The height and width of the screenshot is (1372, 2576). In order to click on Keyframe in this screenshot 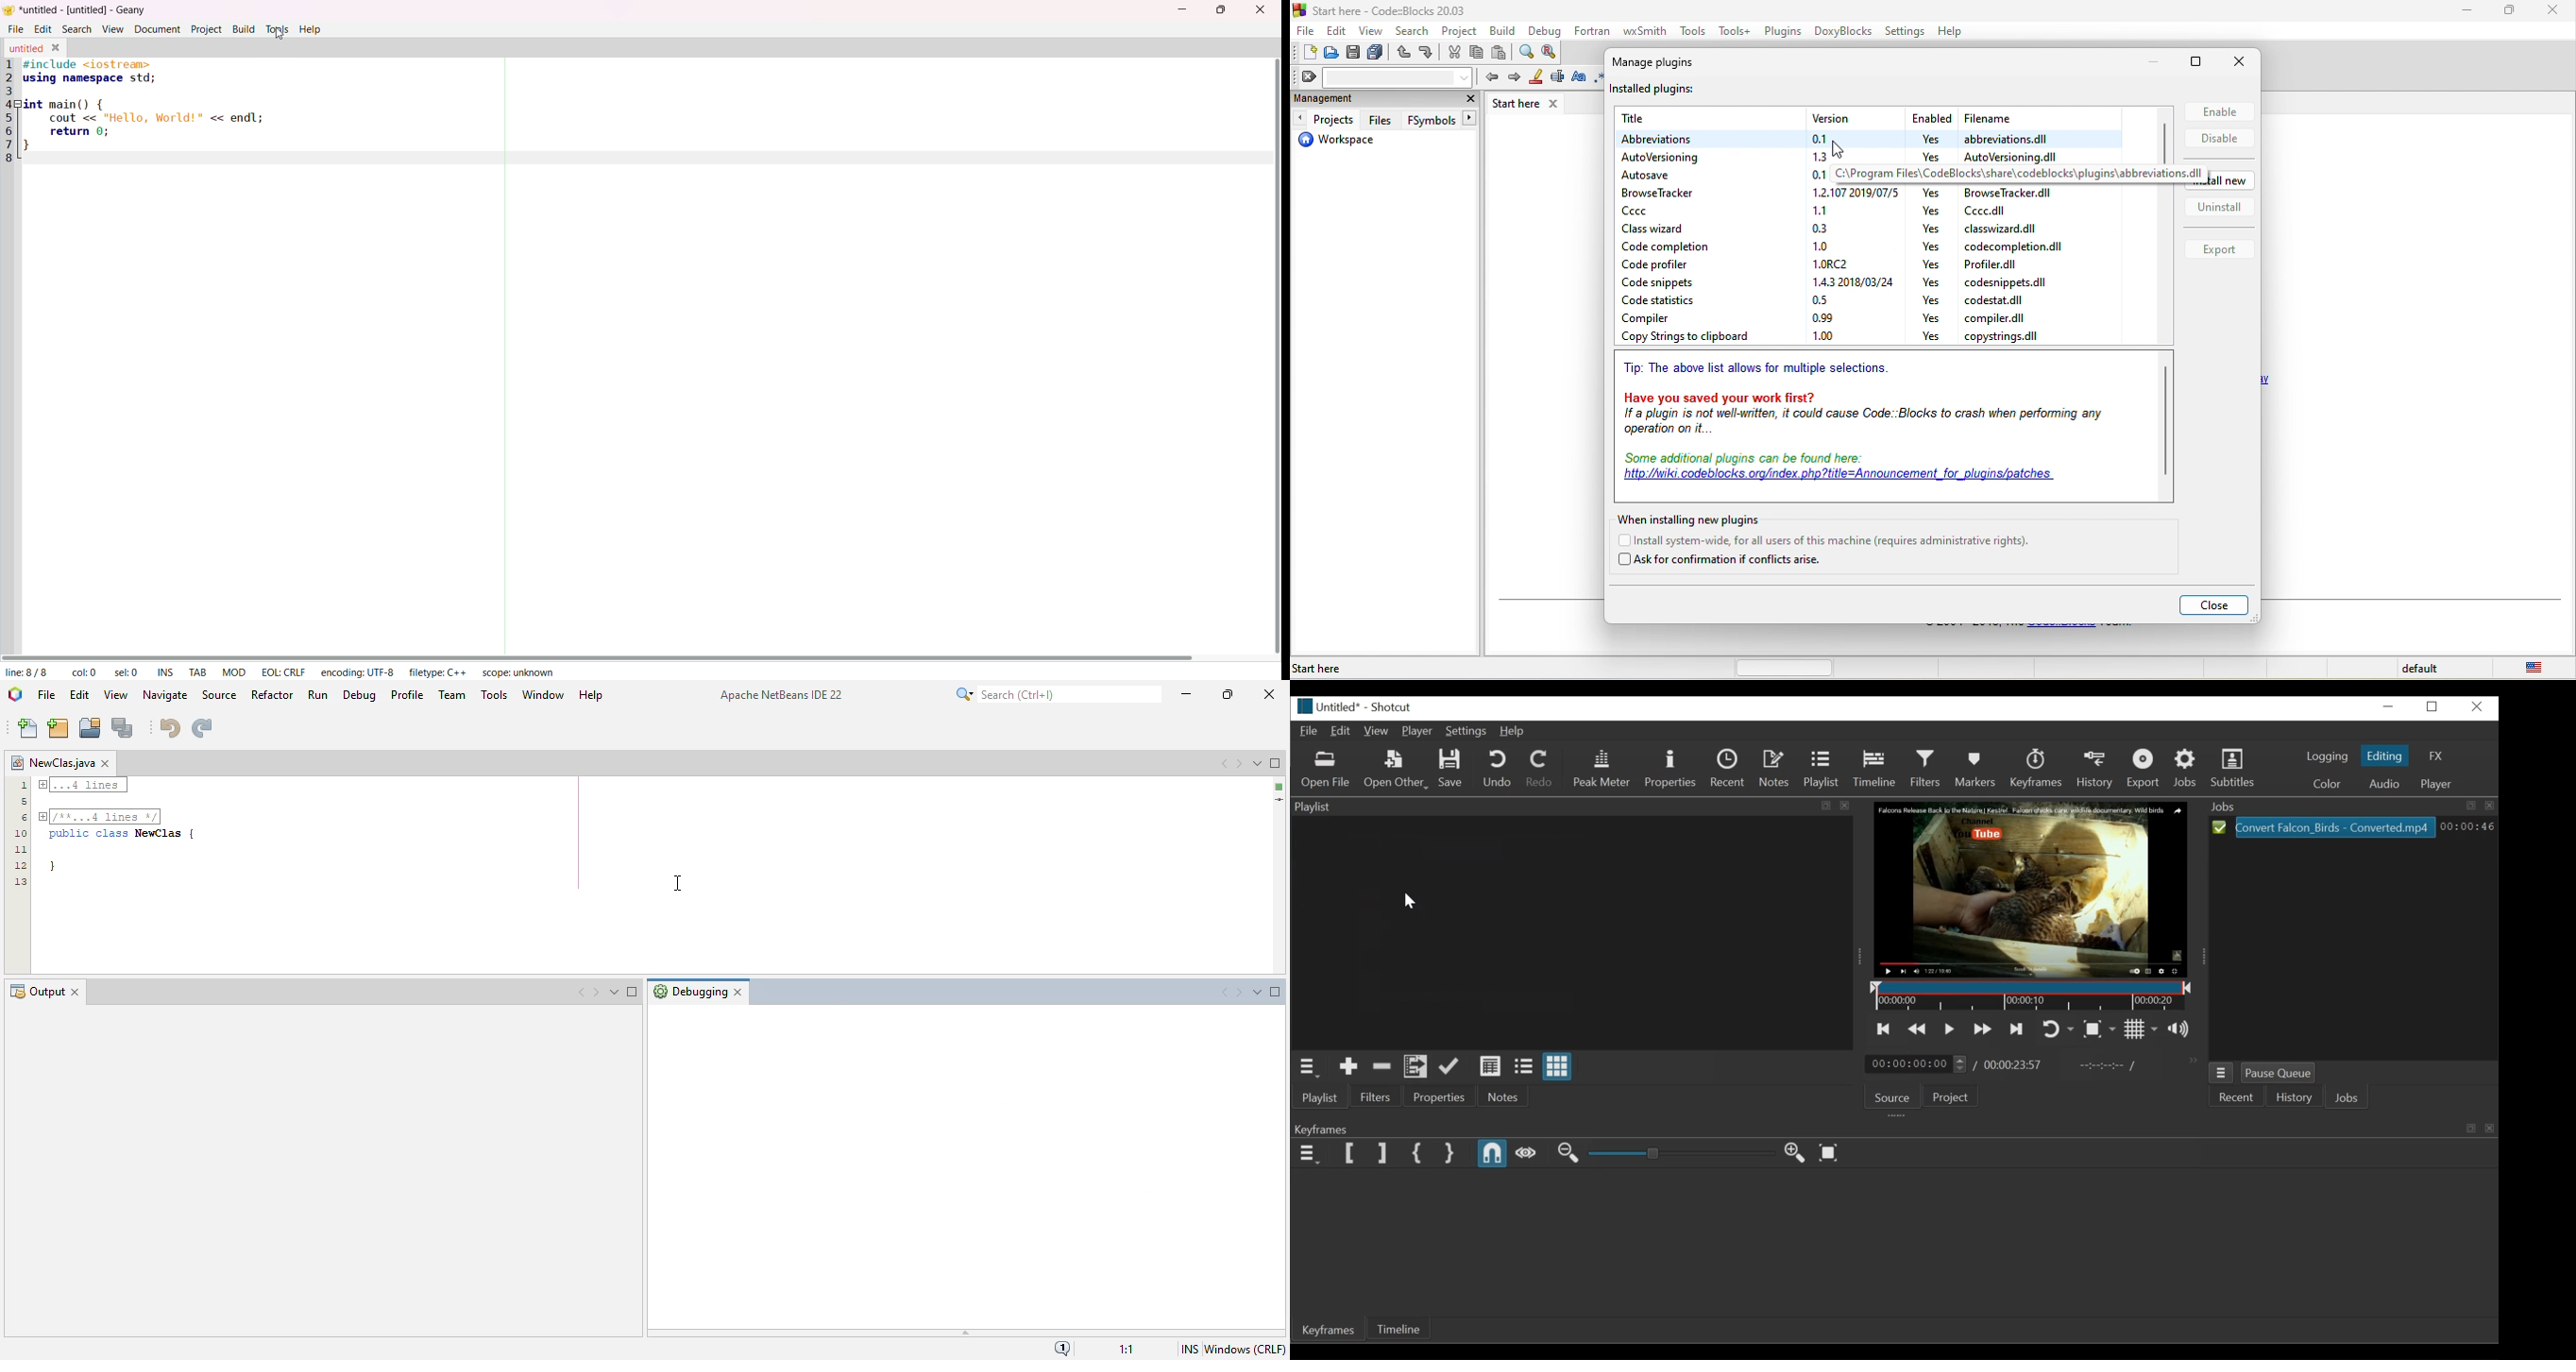, I will do `click(1330, 1332)`.